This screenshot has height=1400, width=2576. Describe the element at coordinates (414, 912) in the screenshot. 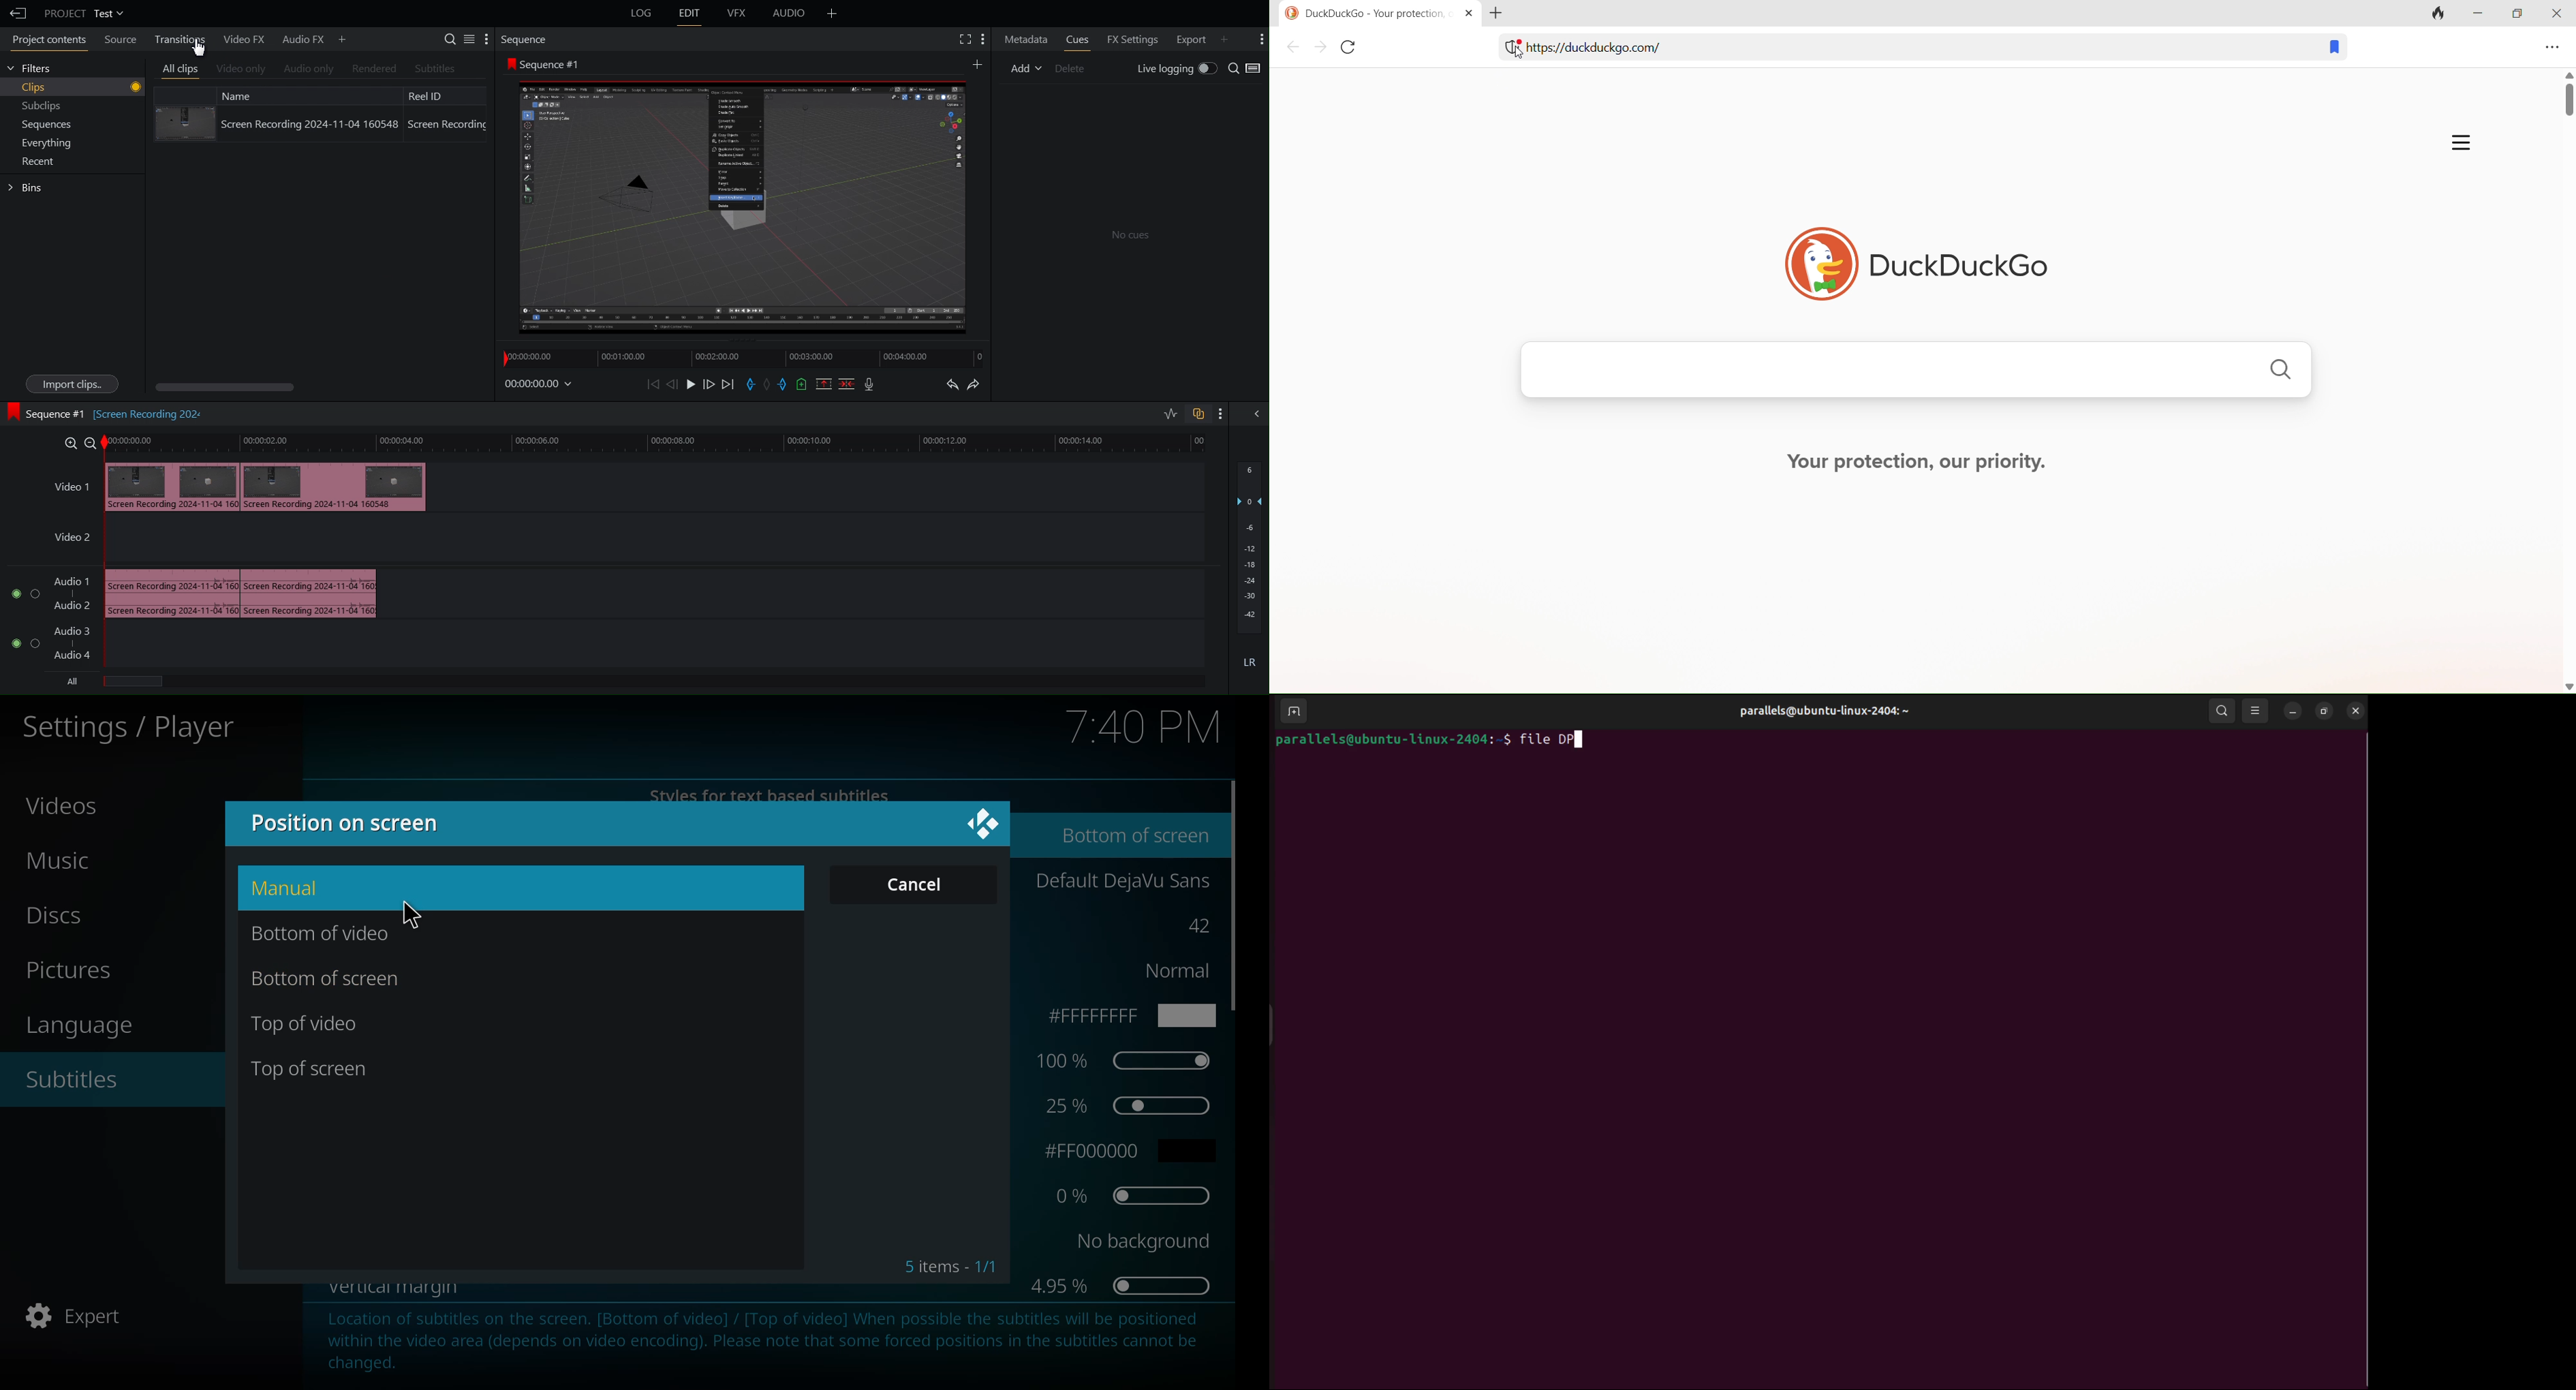

I see `cursor` at that location.